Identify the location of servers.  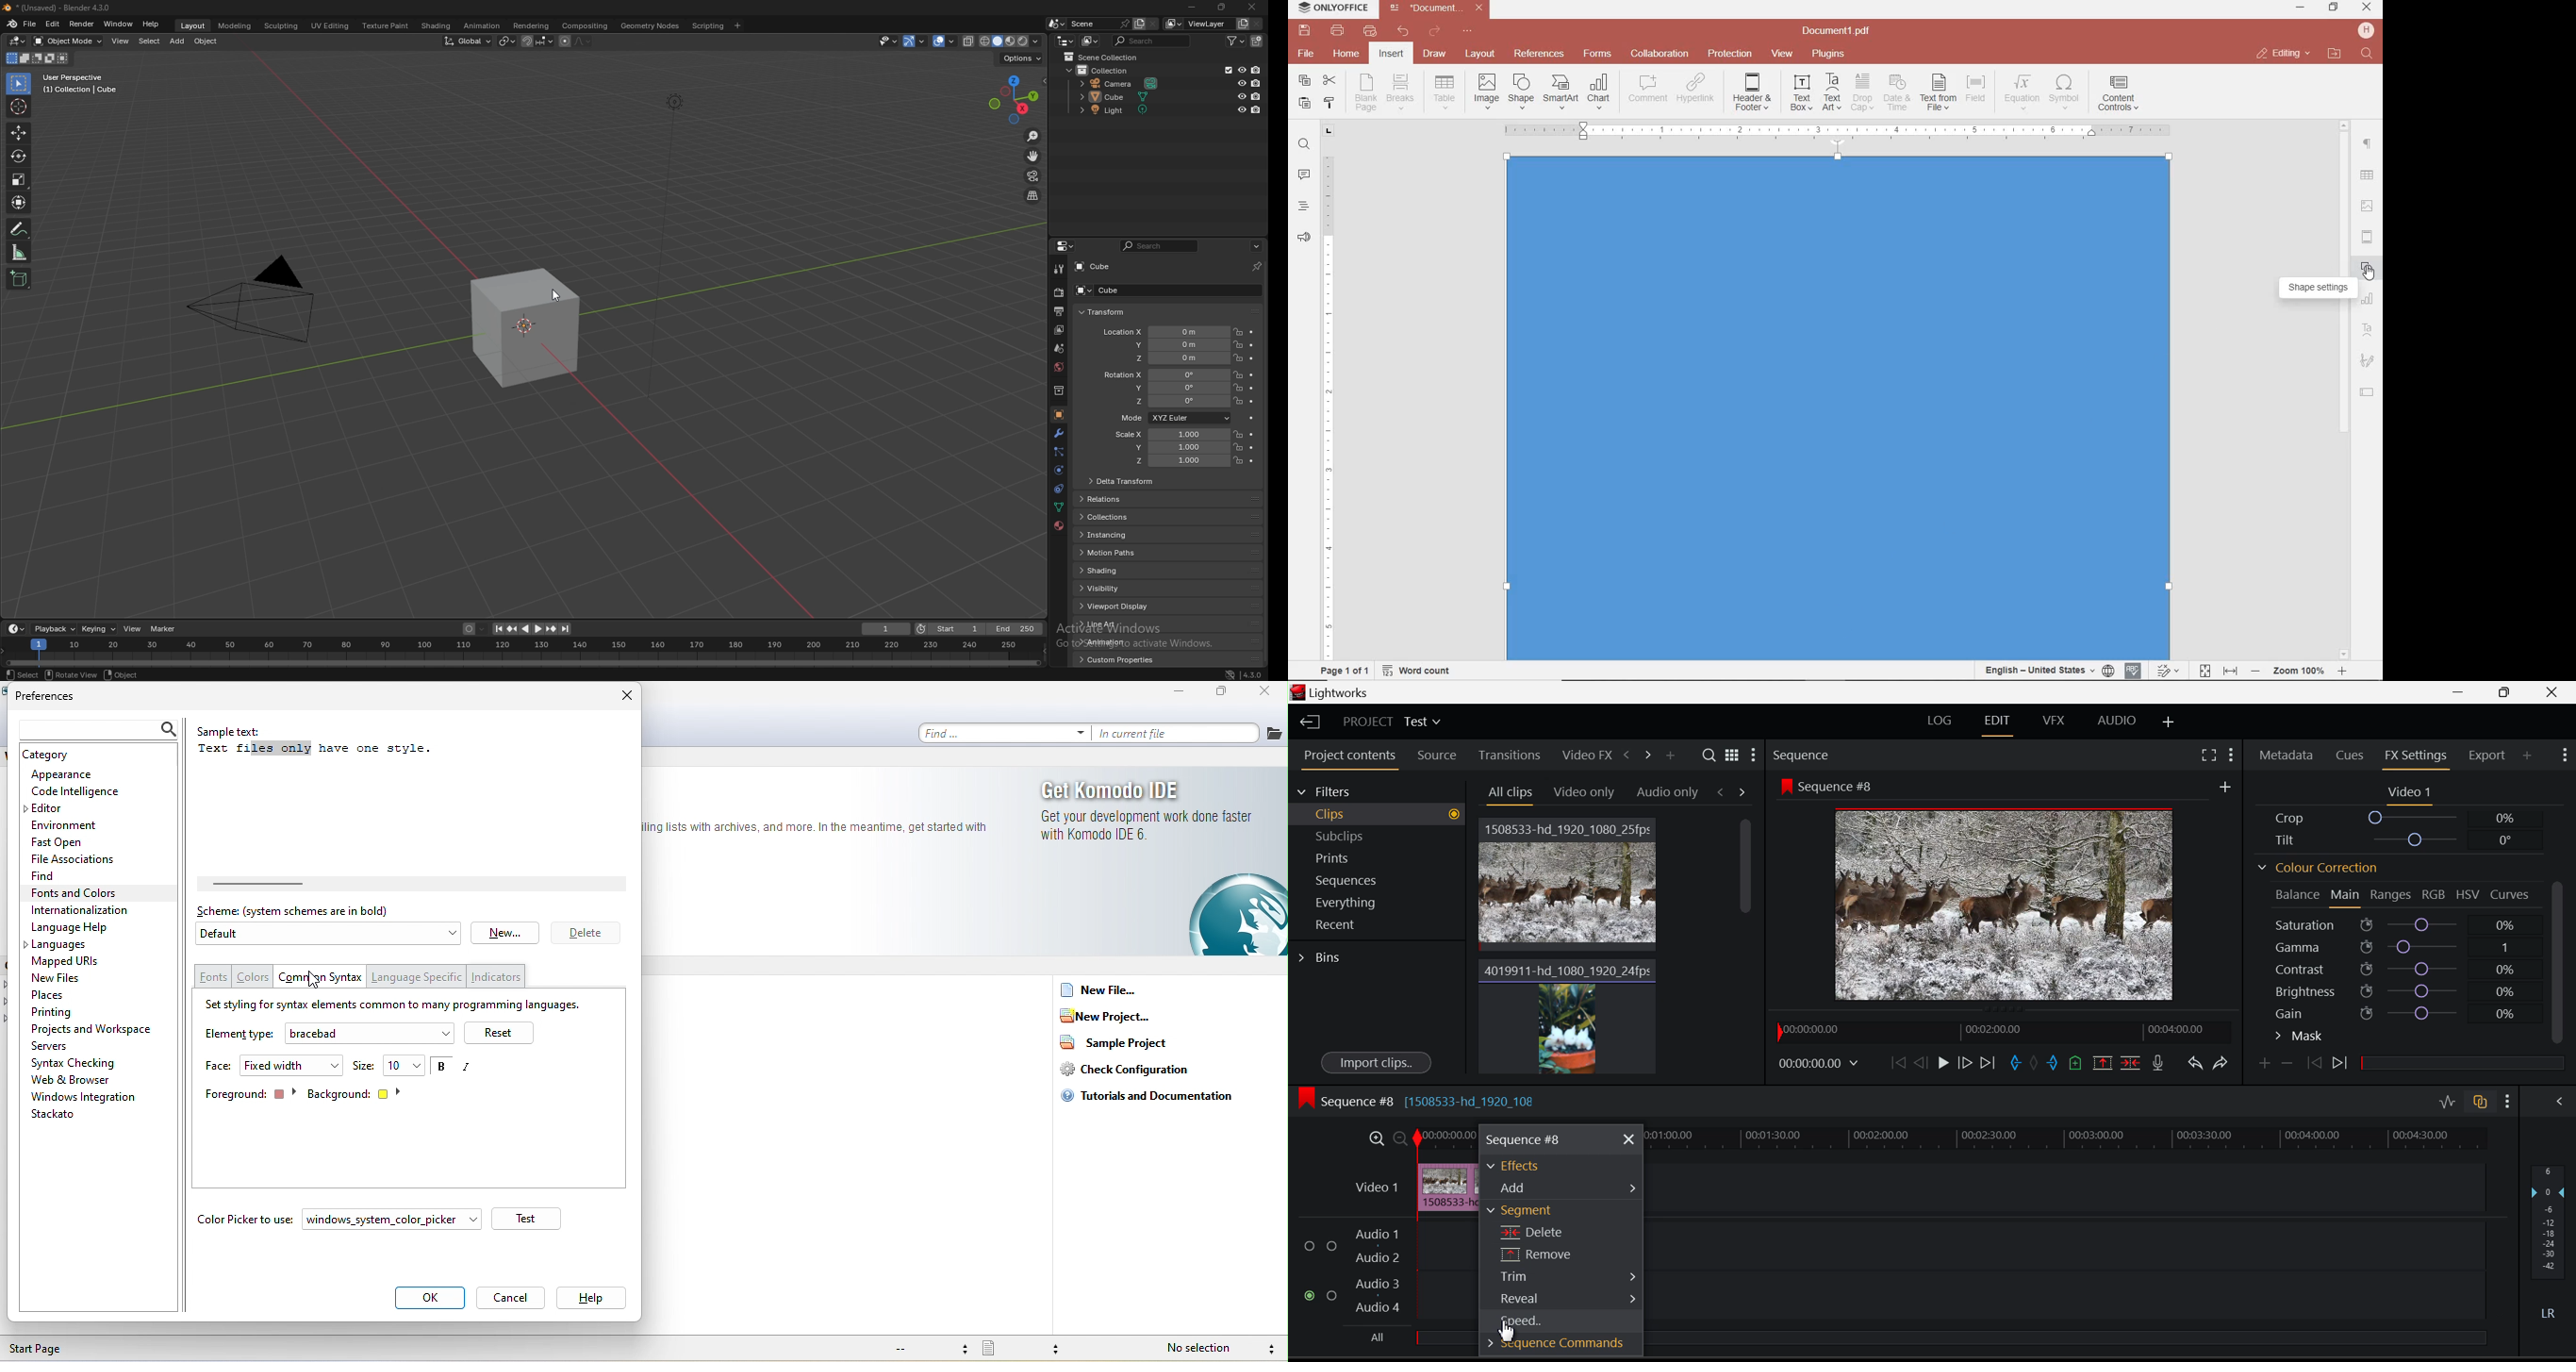
(62, 1046).